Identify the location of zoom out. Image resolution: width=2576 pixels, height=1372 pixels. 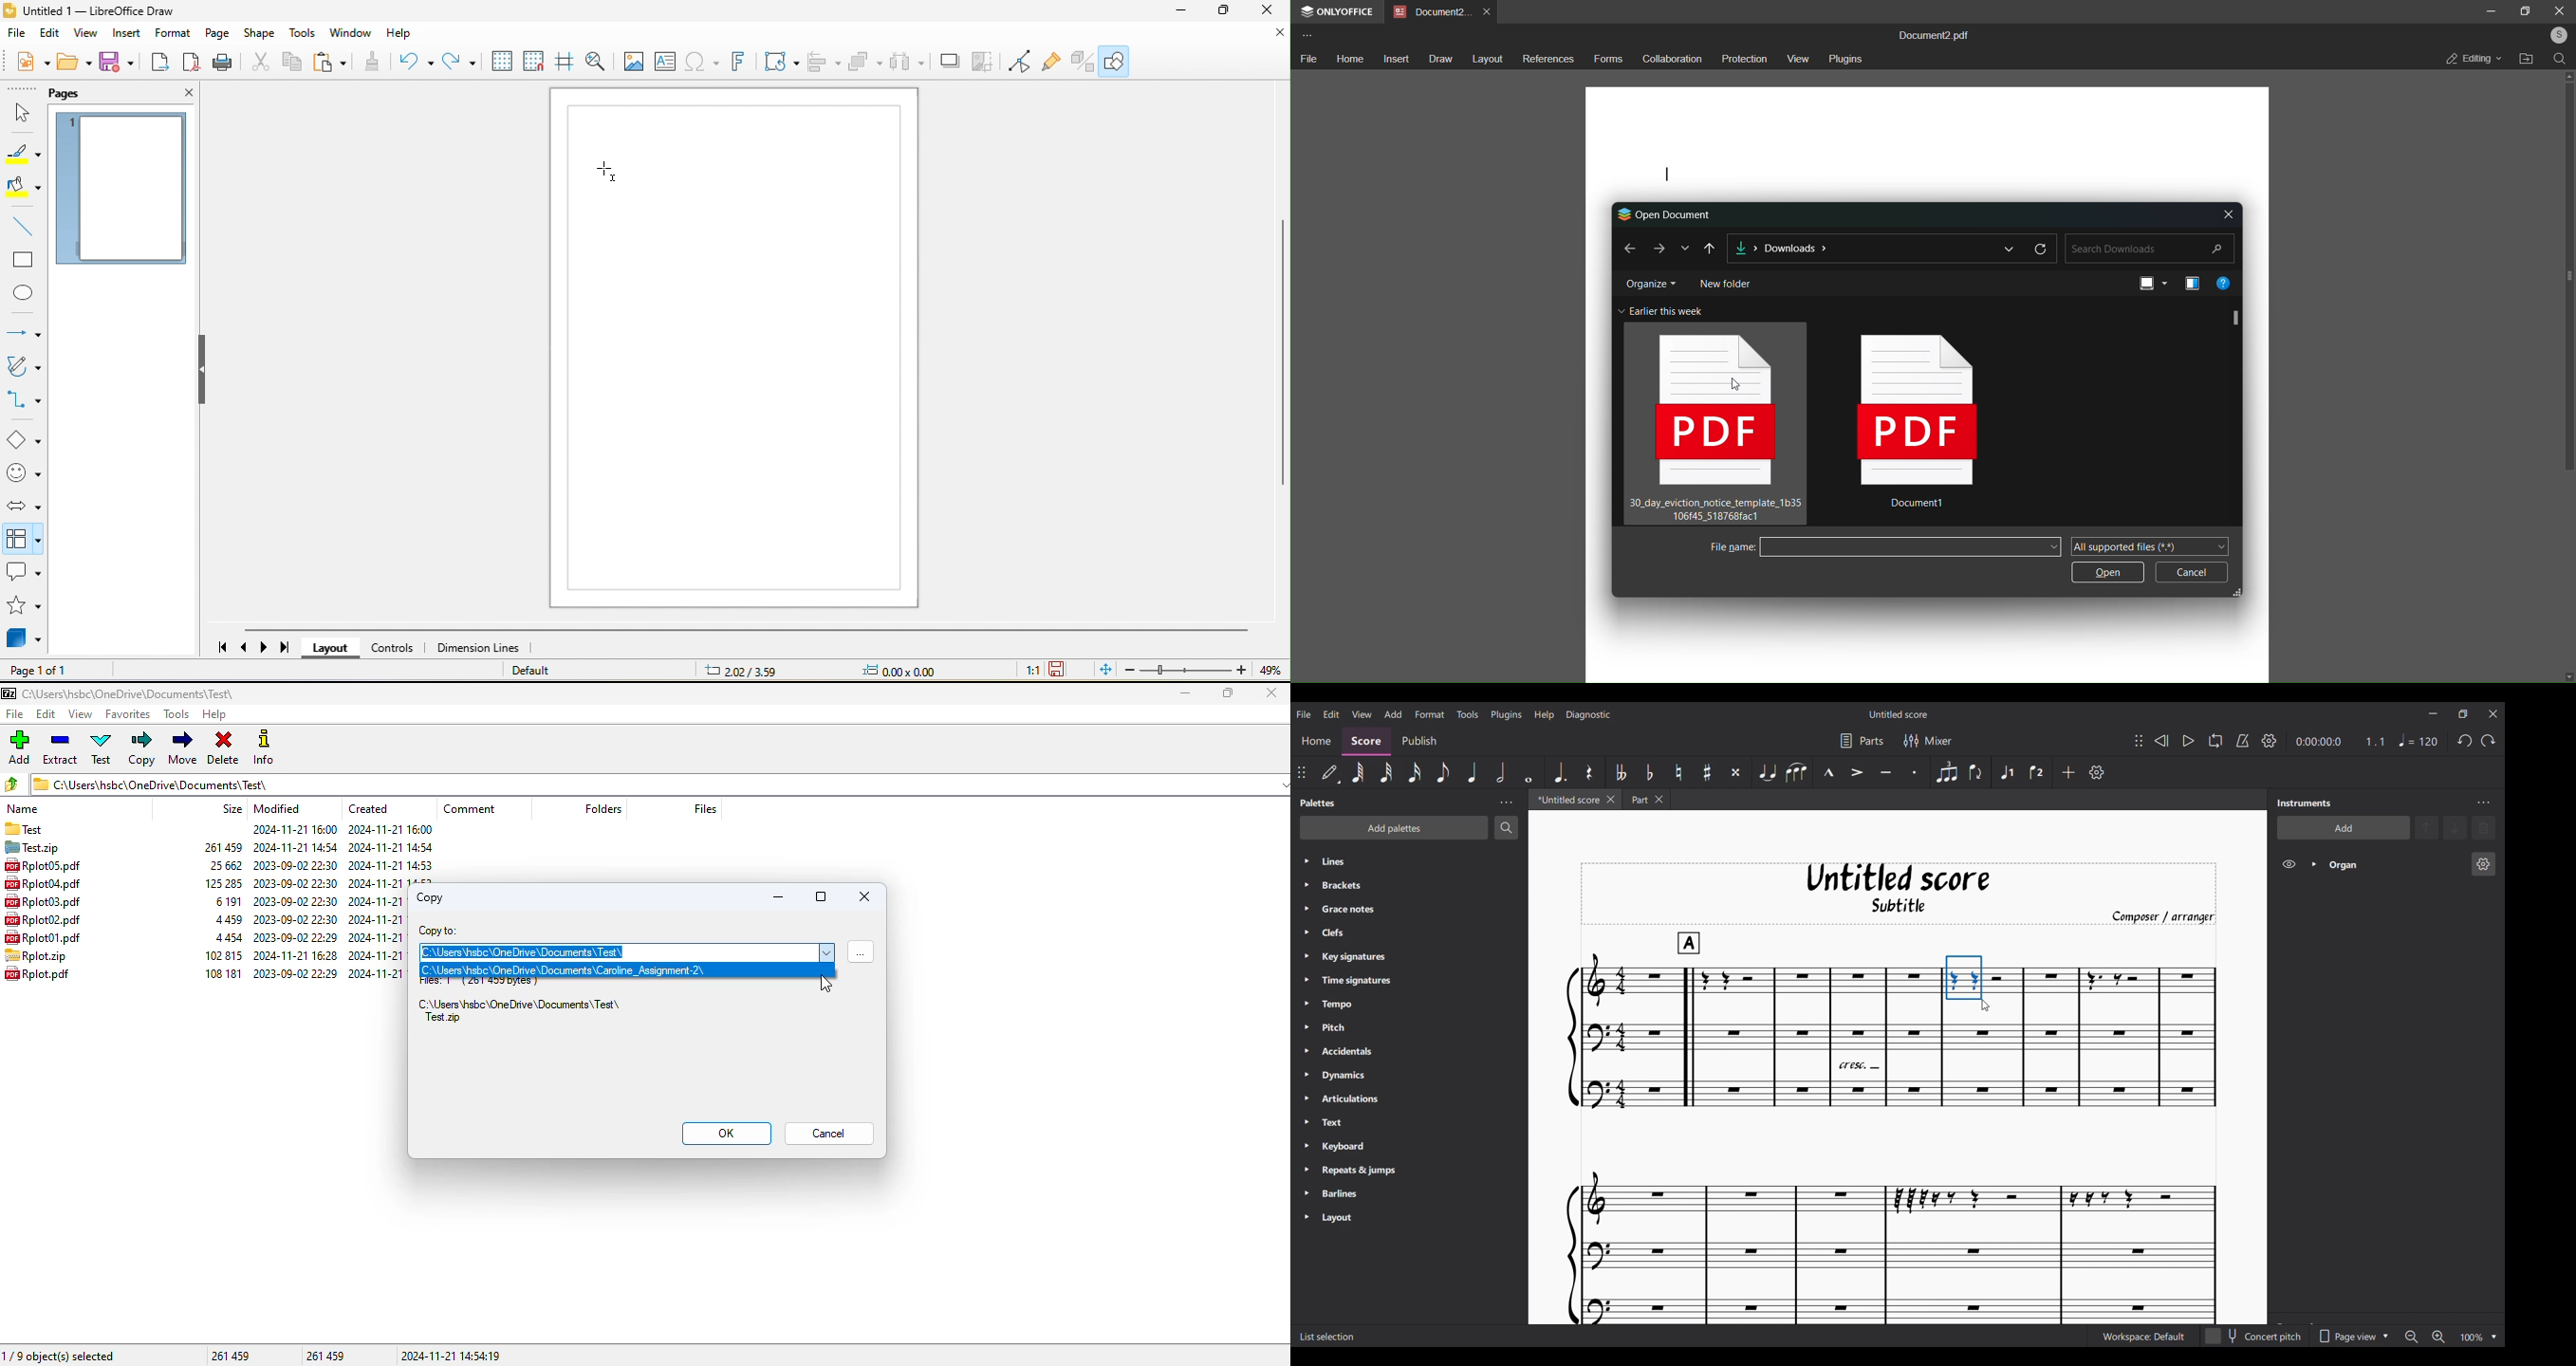
(1129, 672).